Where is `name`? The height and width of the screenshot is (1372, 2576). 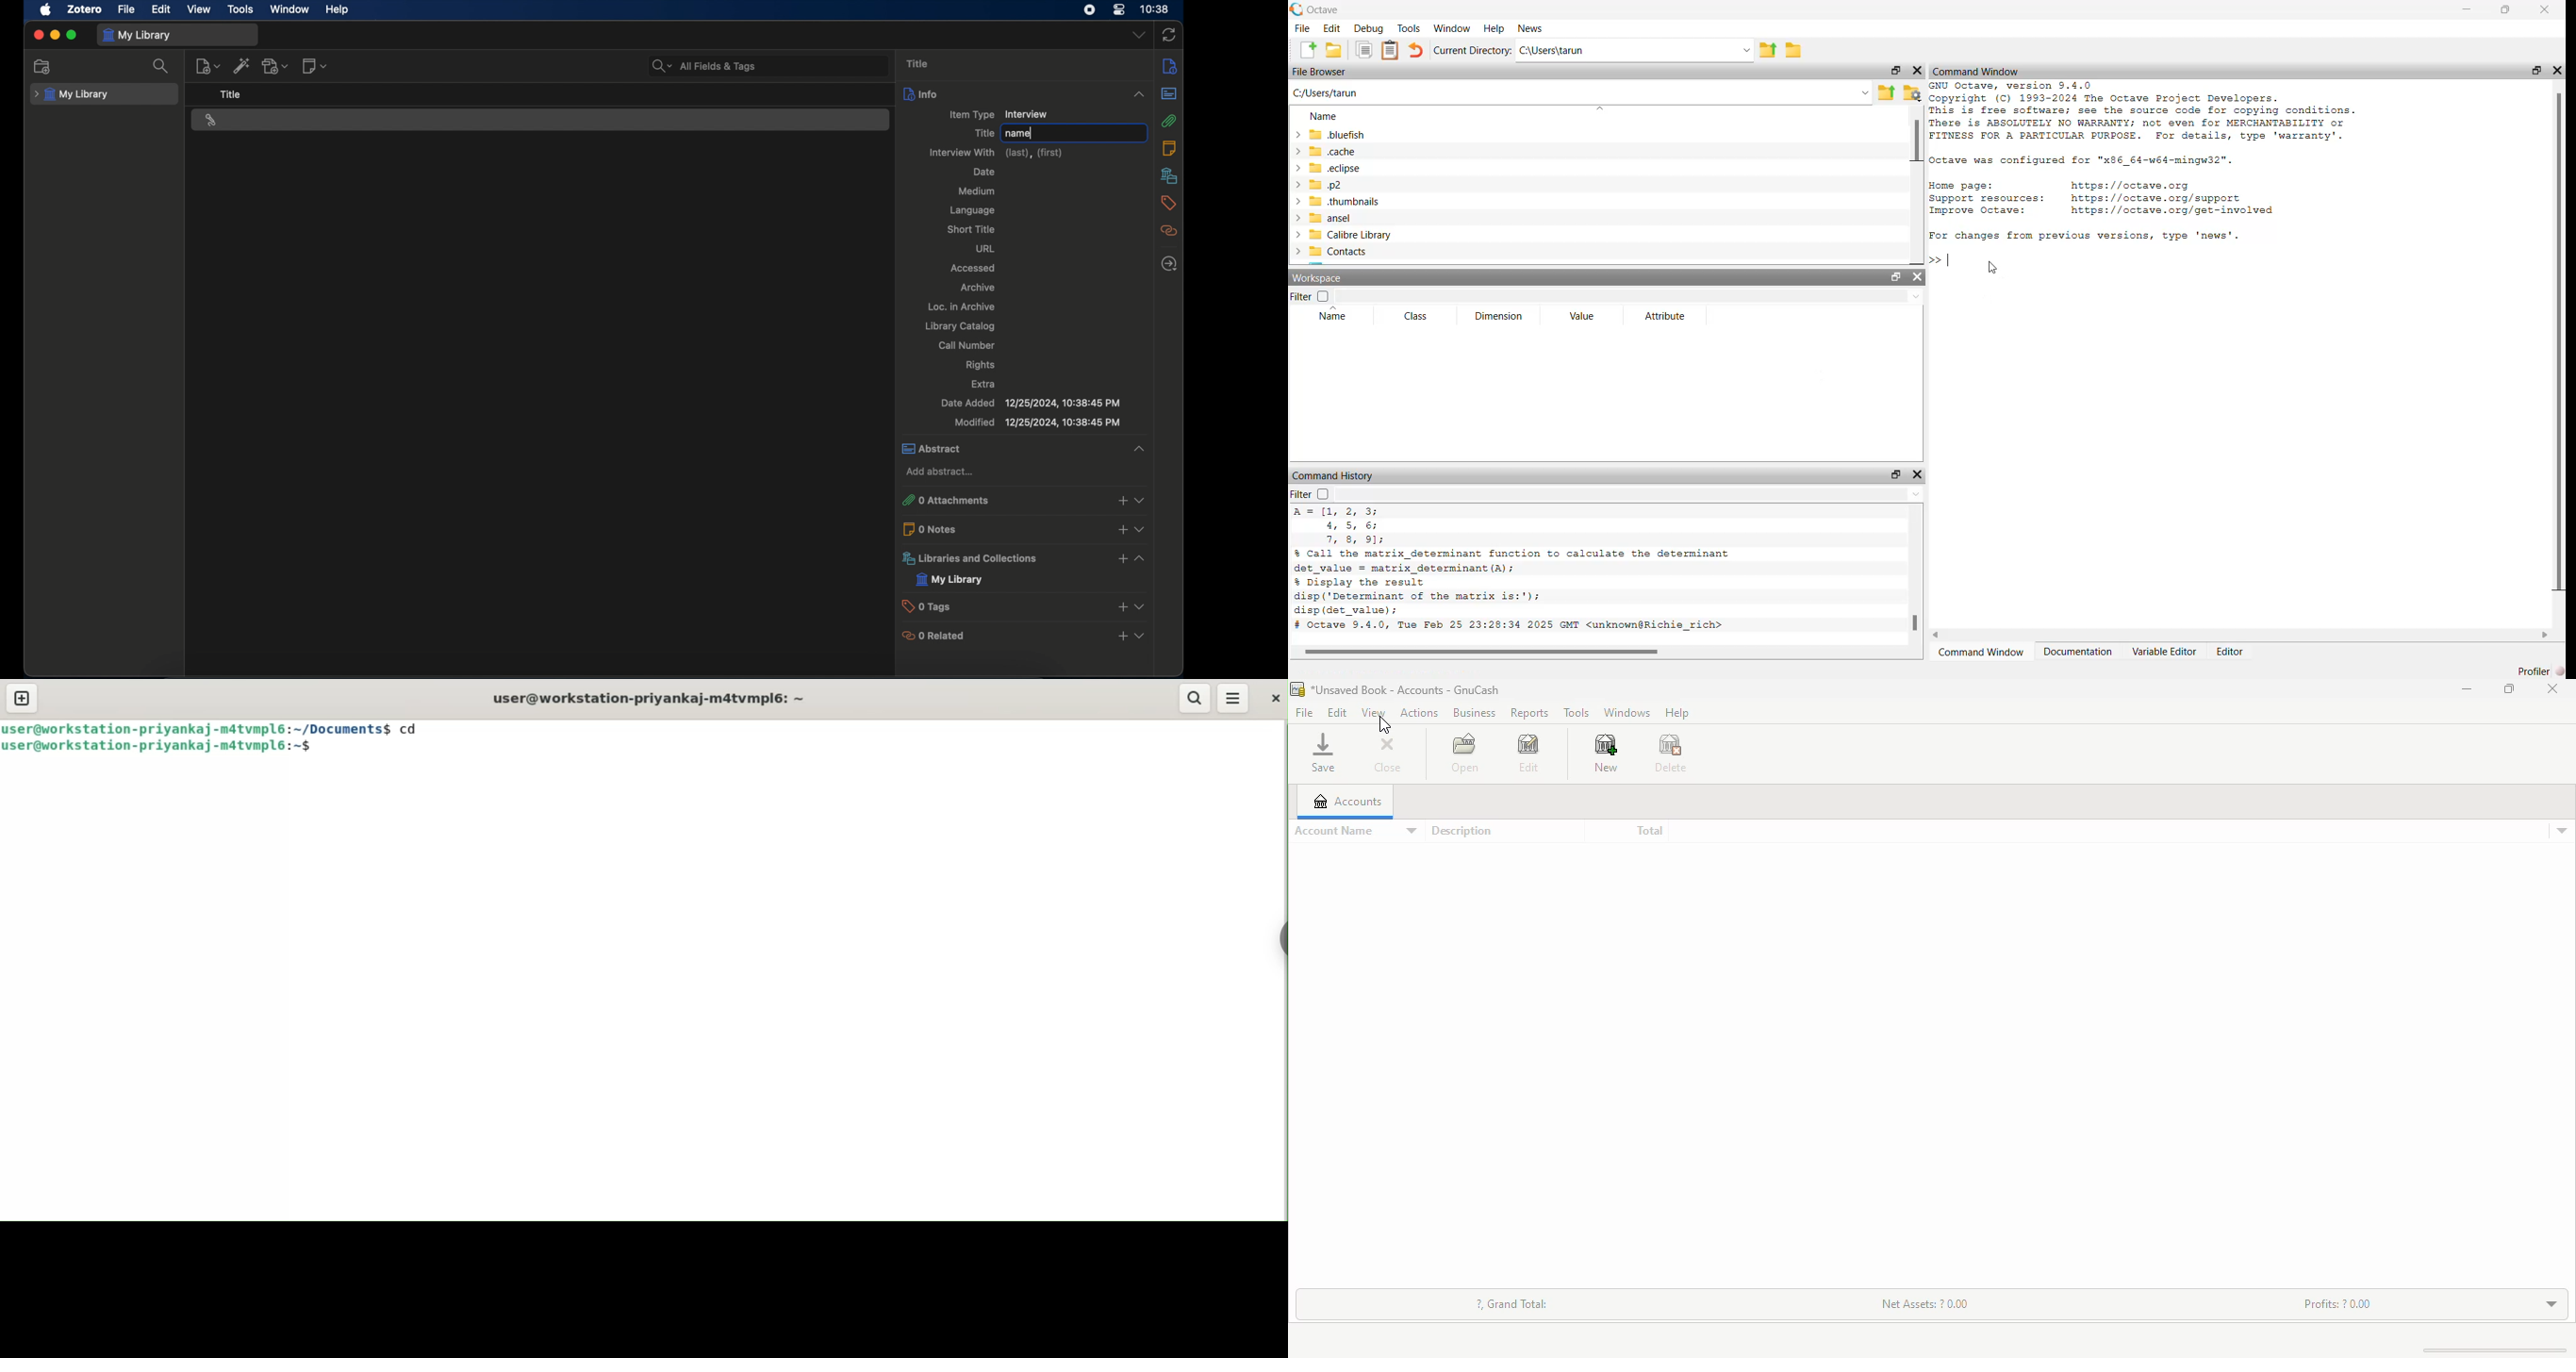
name is located at coordinates (1331, 316).